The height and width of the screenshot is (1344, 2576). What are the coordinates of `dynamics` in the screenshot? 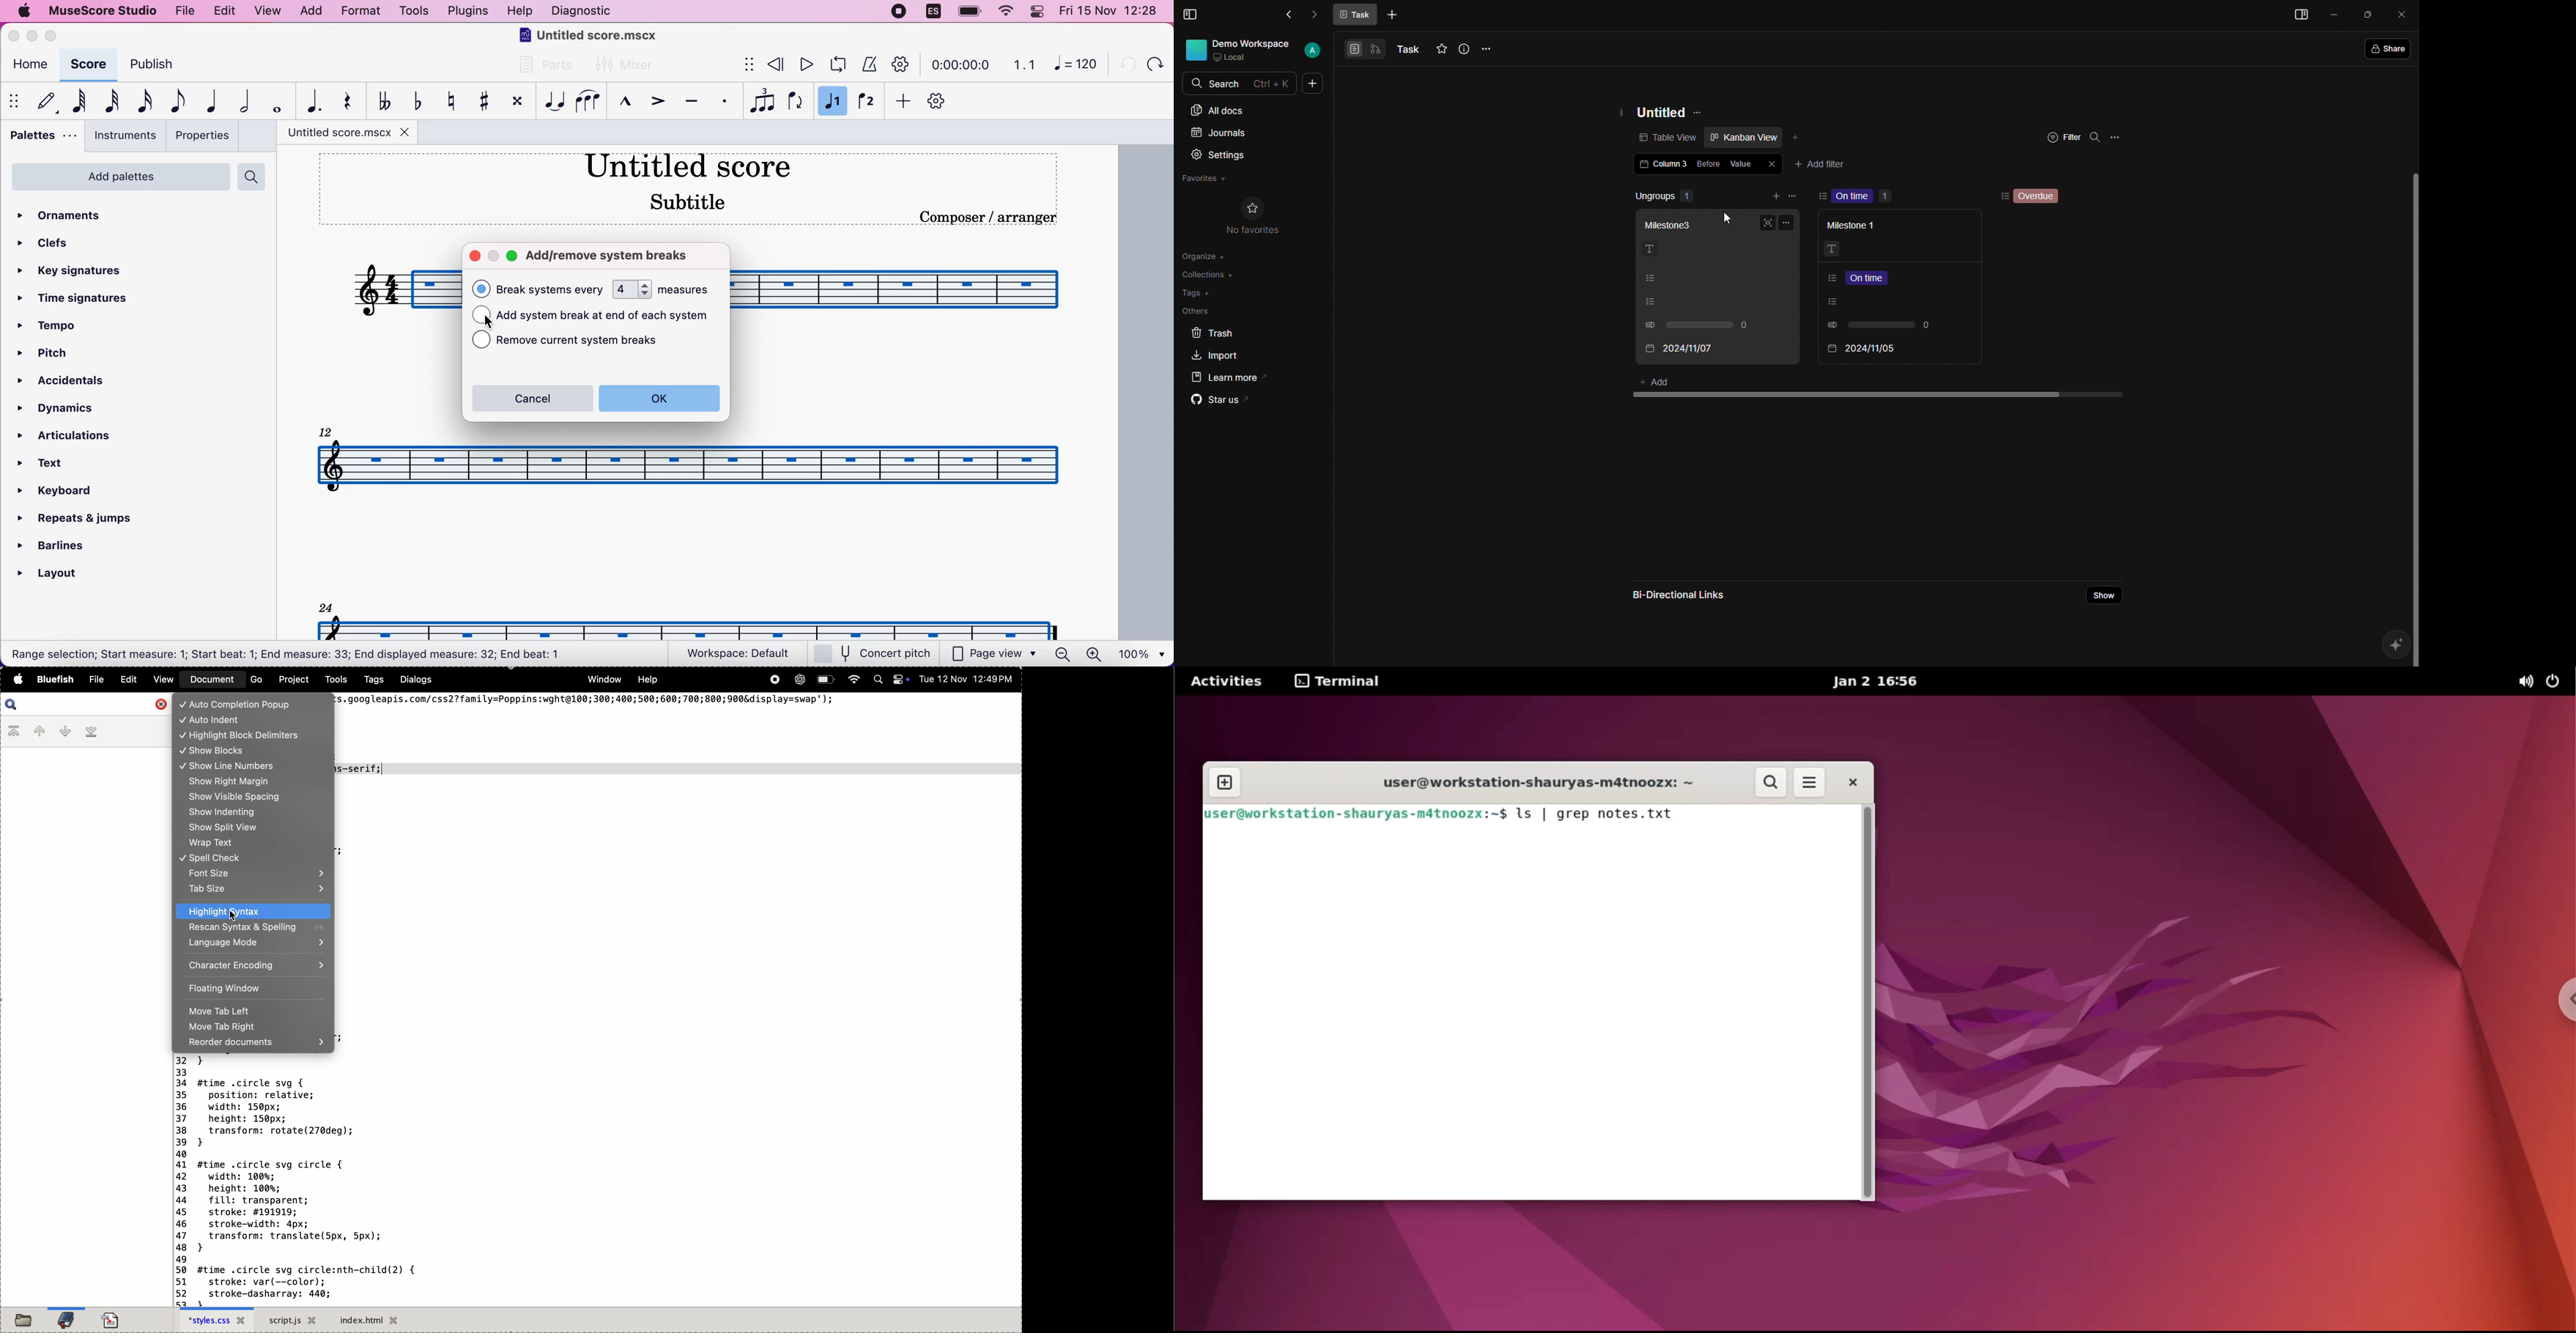 It's located at (68, 408).